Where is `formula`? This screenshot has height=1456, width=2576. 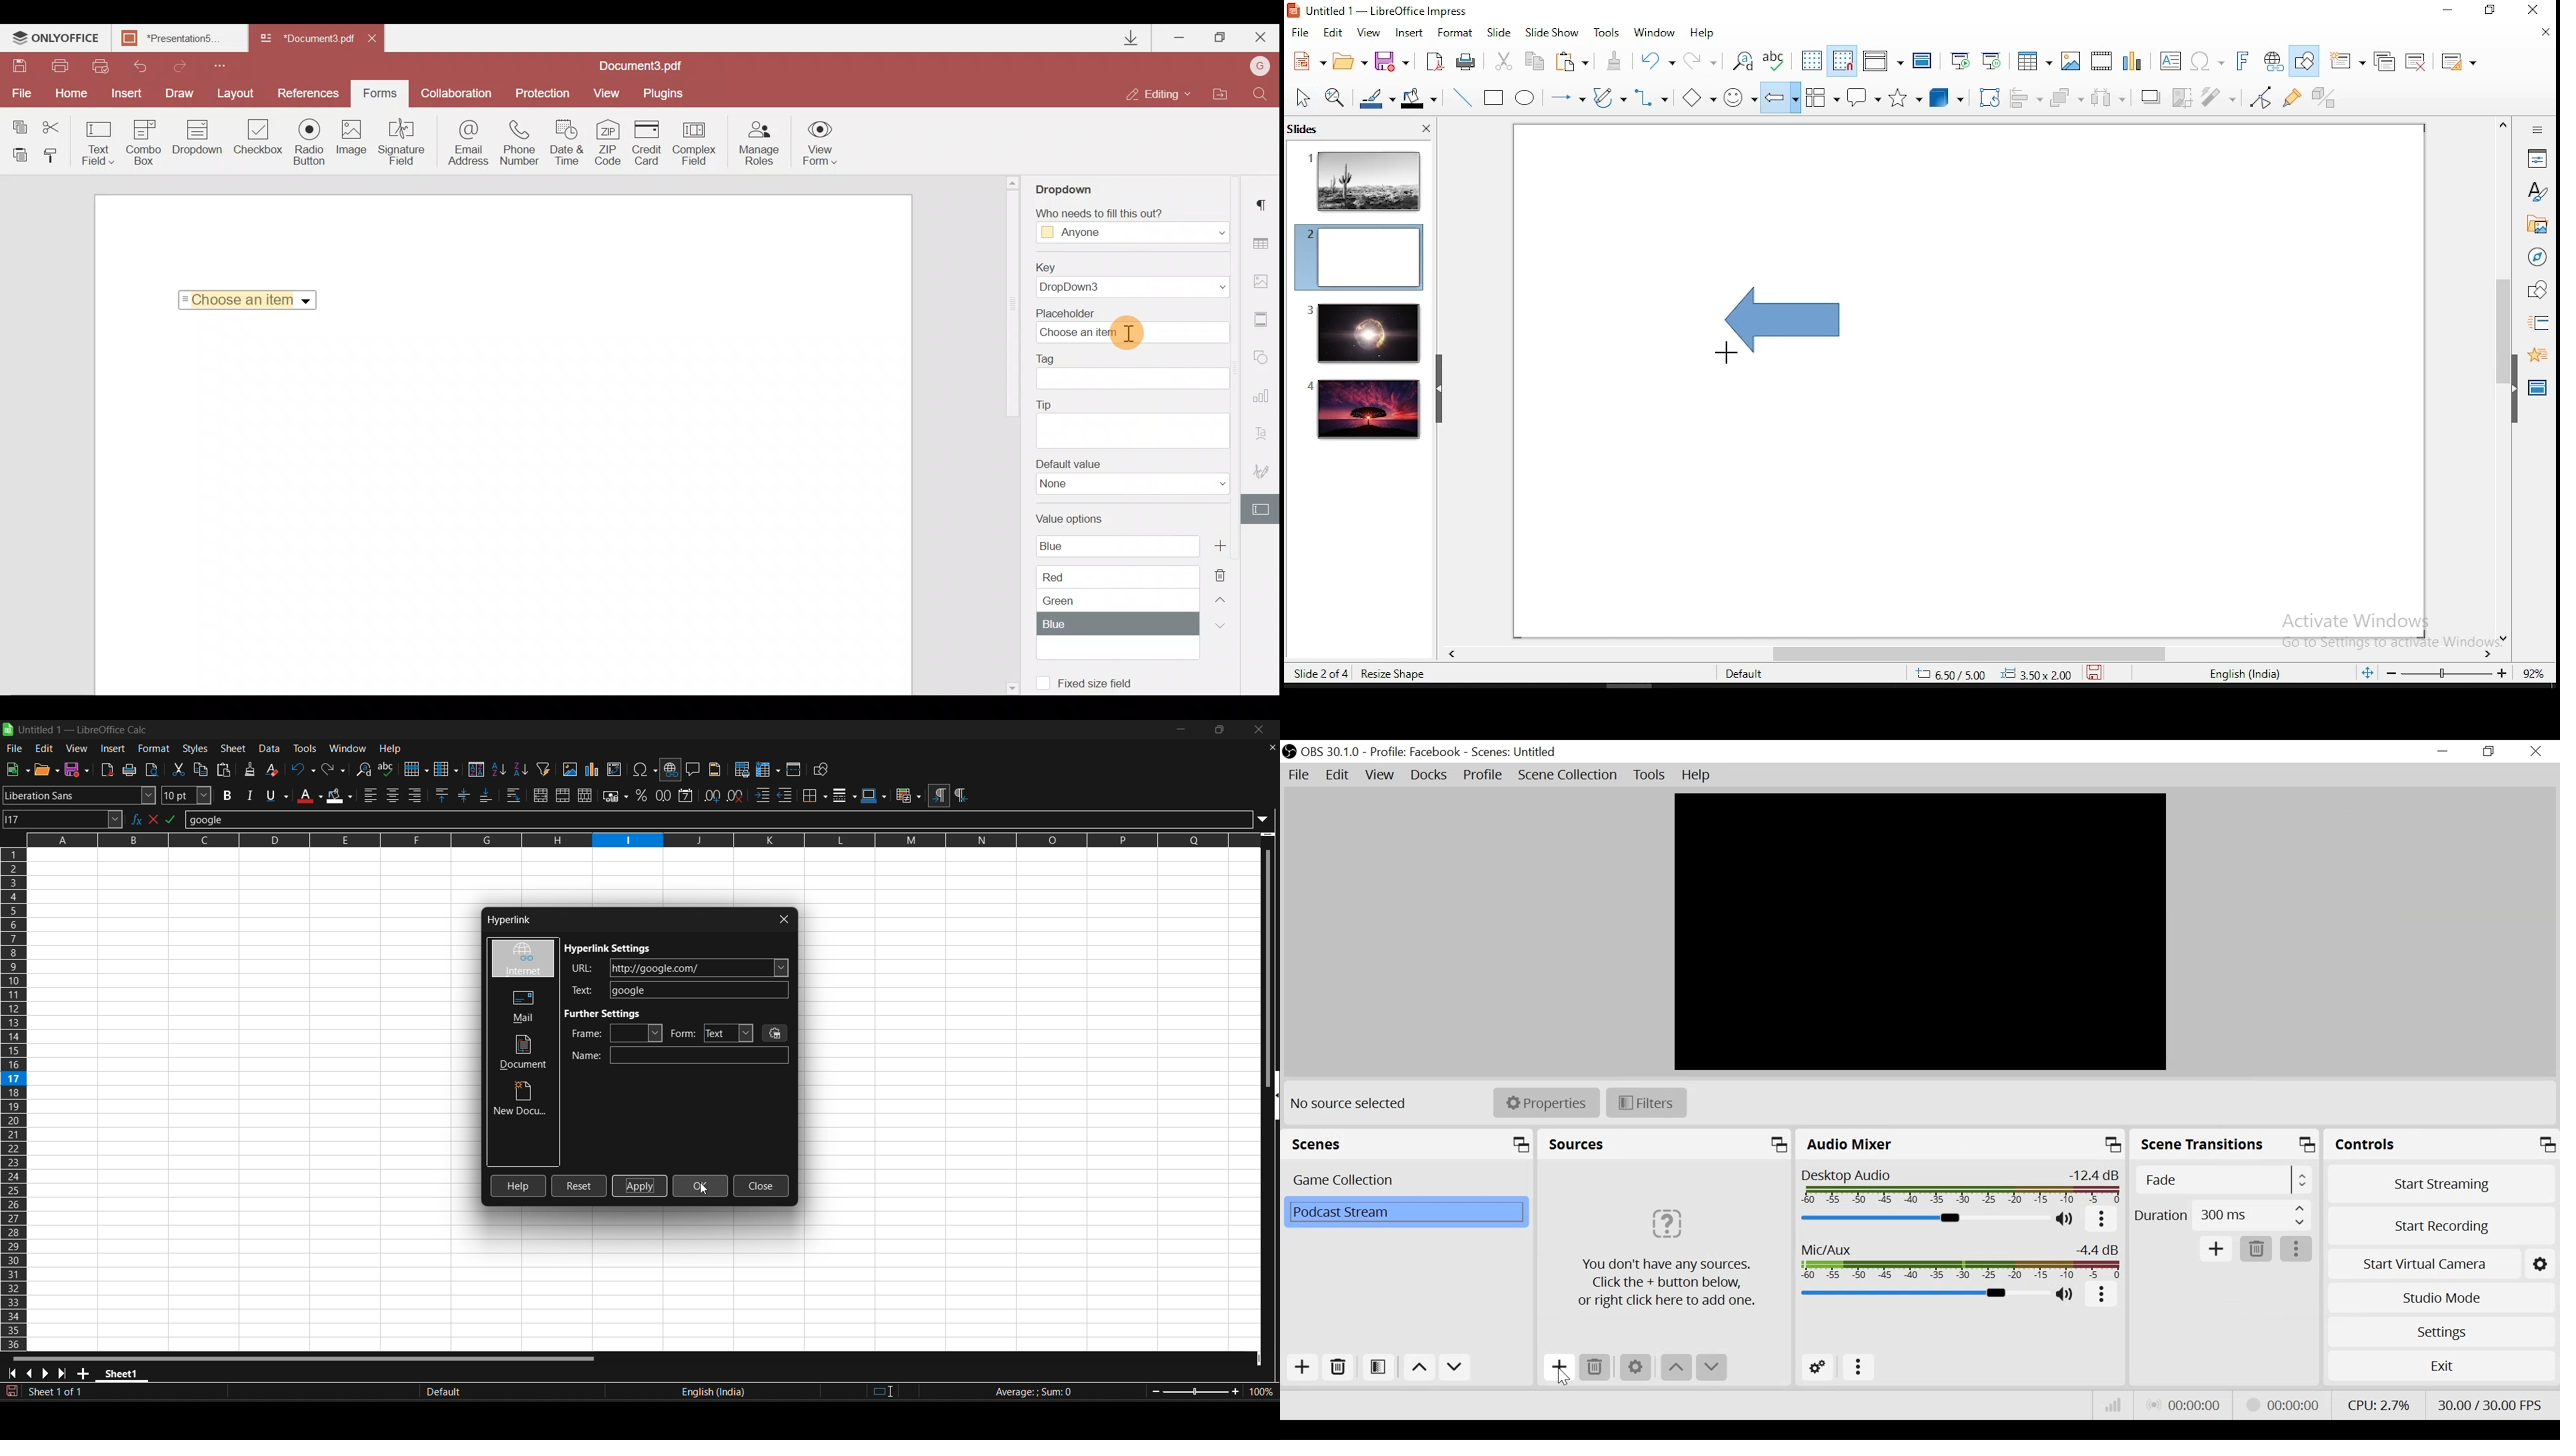
formula is located at coordinates (178, 819).